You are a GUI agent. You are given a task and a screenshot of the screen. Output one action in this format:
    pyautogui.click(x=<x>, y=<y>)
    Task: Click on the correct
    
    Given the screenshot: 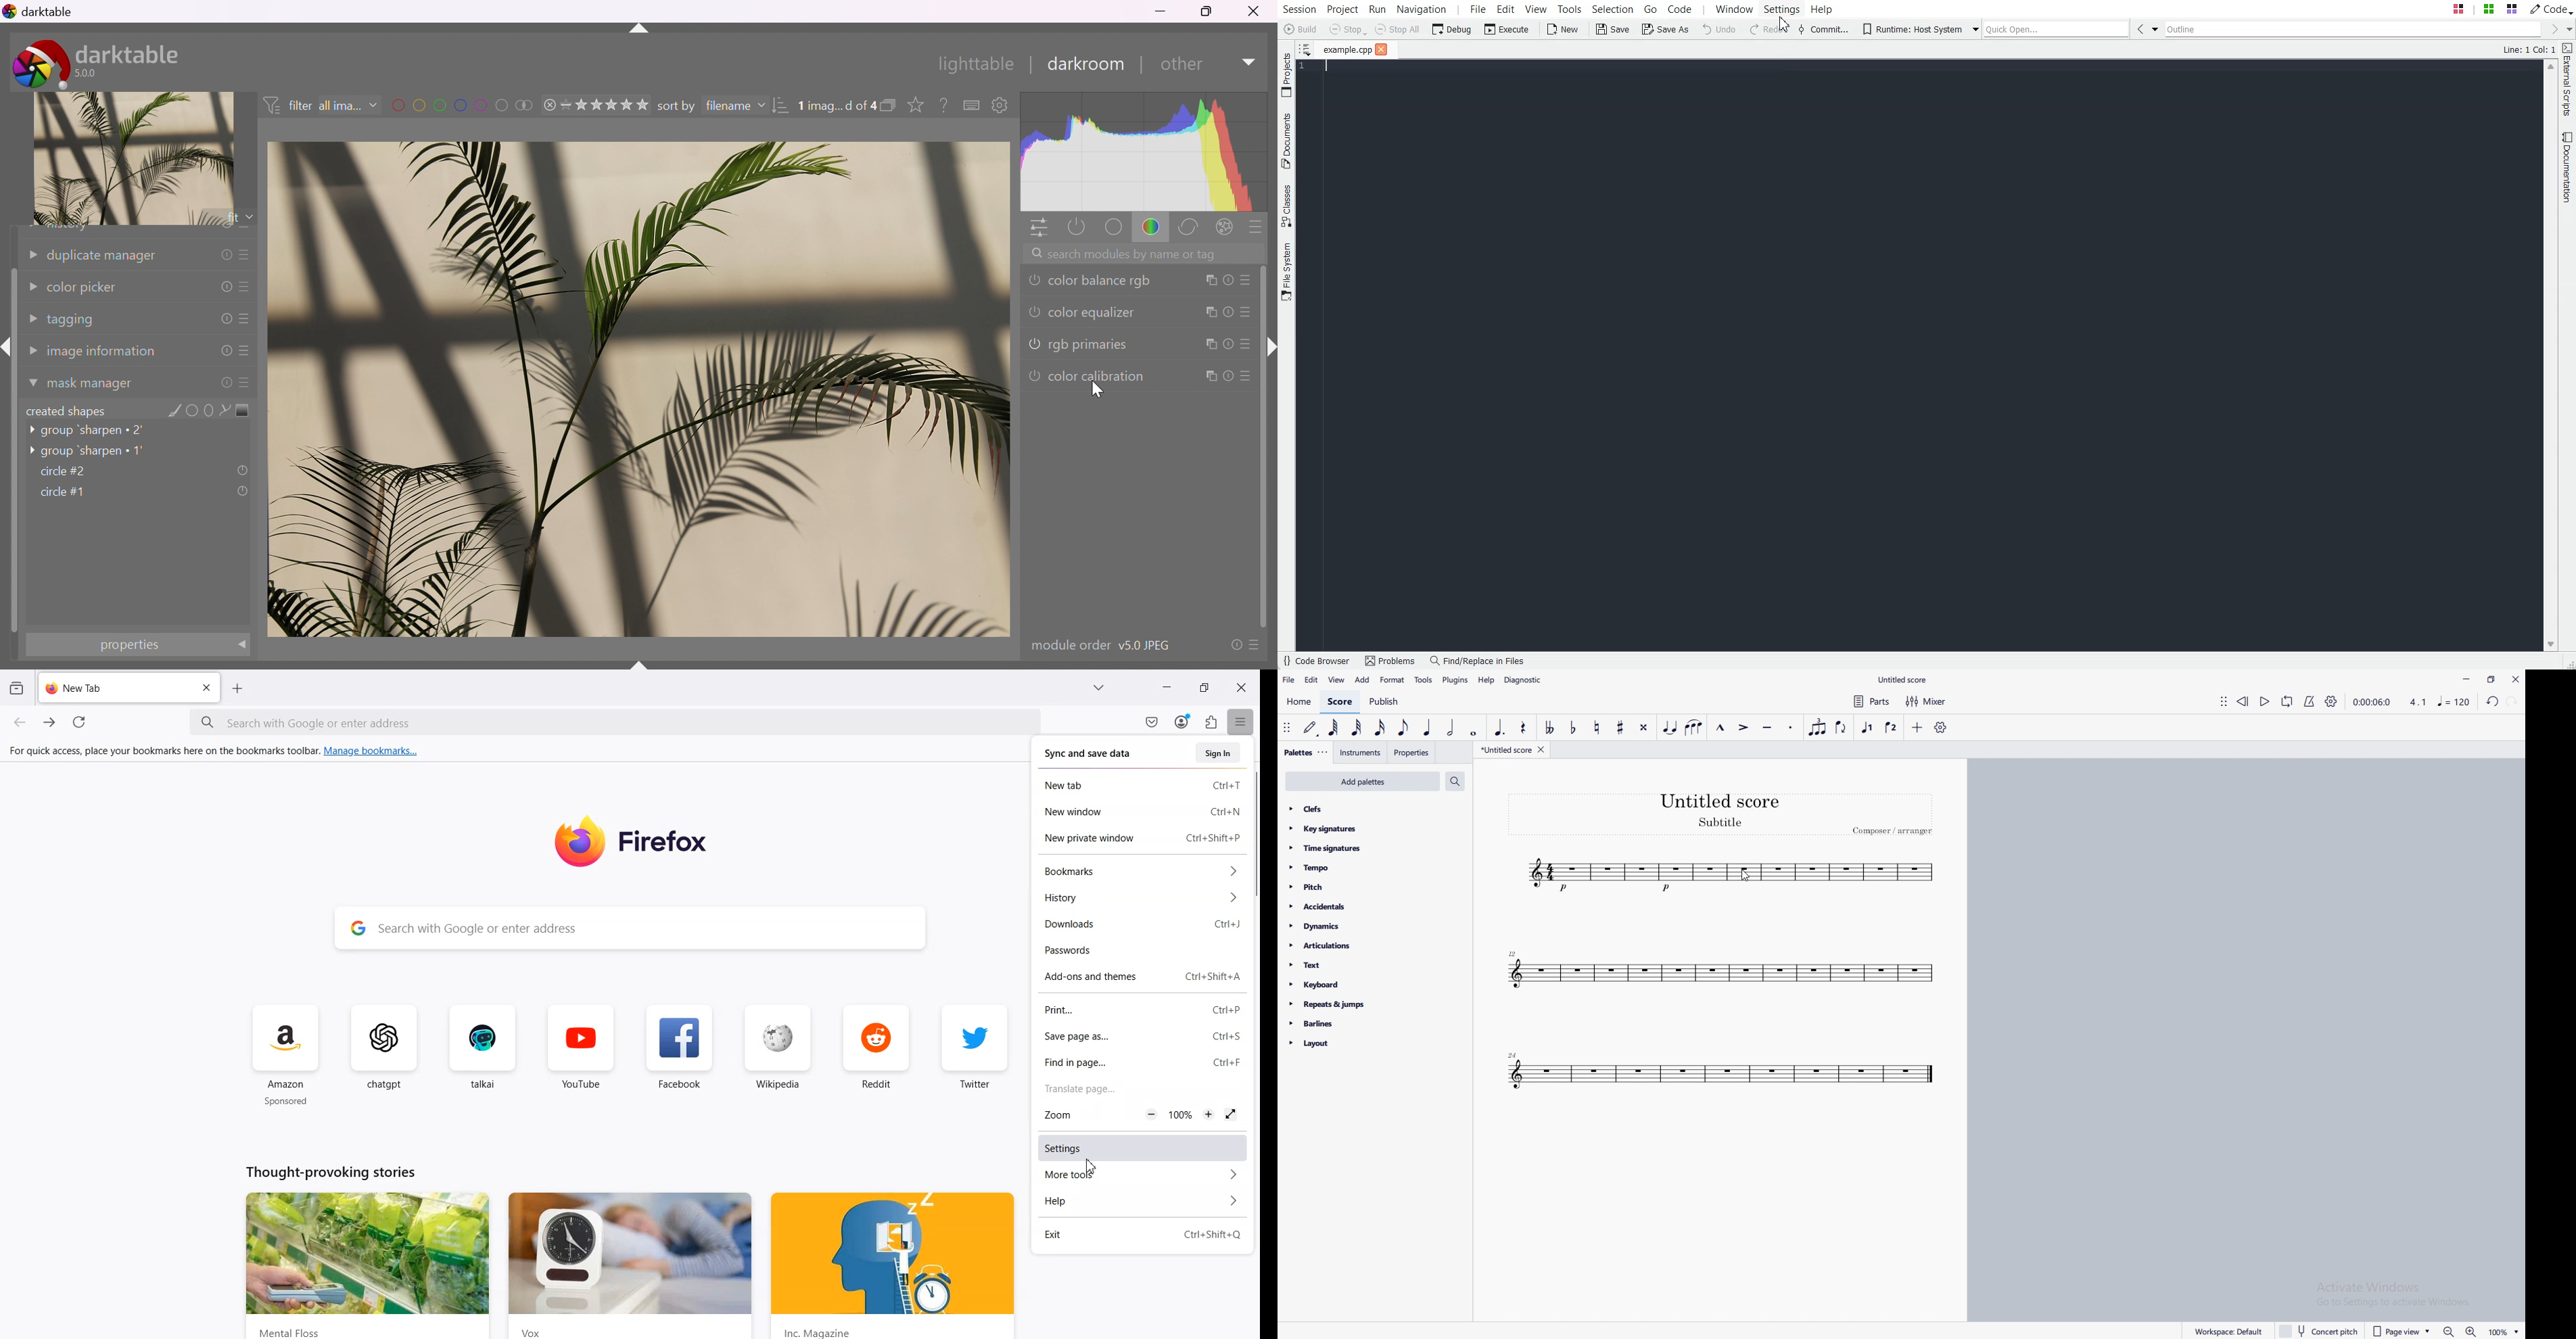 What is the action you would take?
    pyautogui.click(x=1189, y=227)
    